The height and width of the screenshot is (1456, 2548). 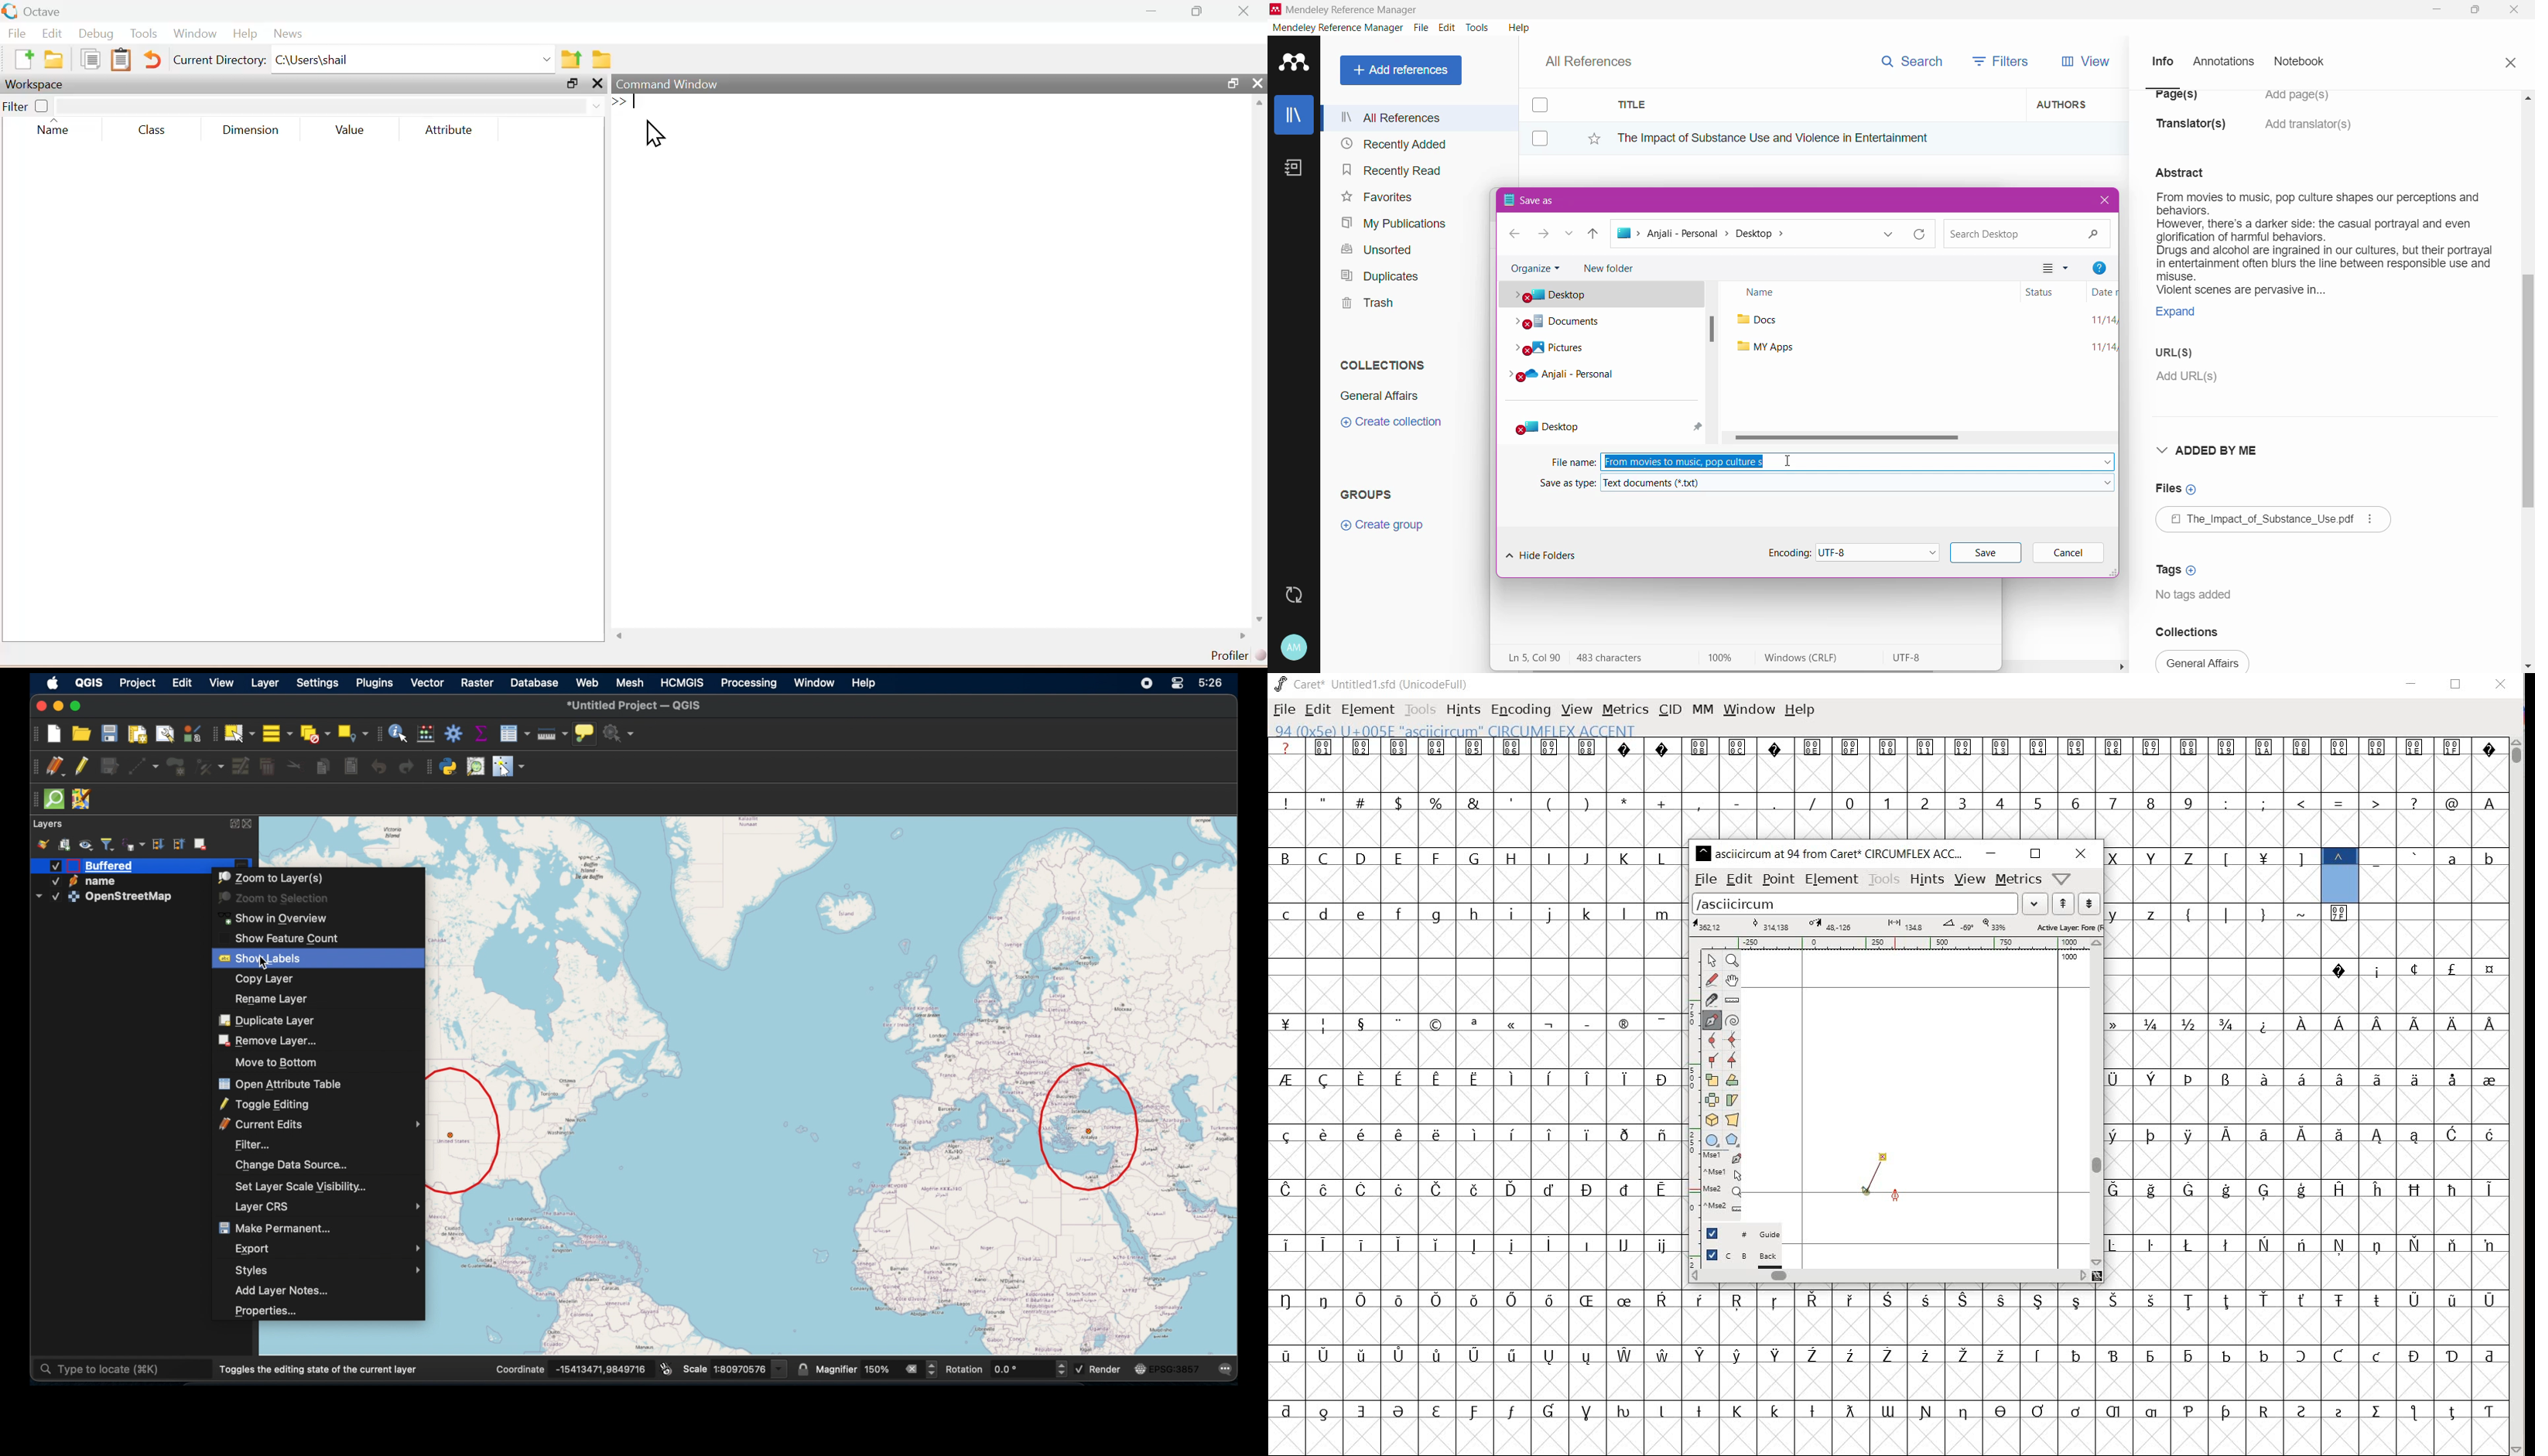 I want to click on scrollbar, so click(x=1887, y=1275).